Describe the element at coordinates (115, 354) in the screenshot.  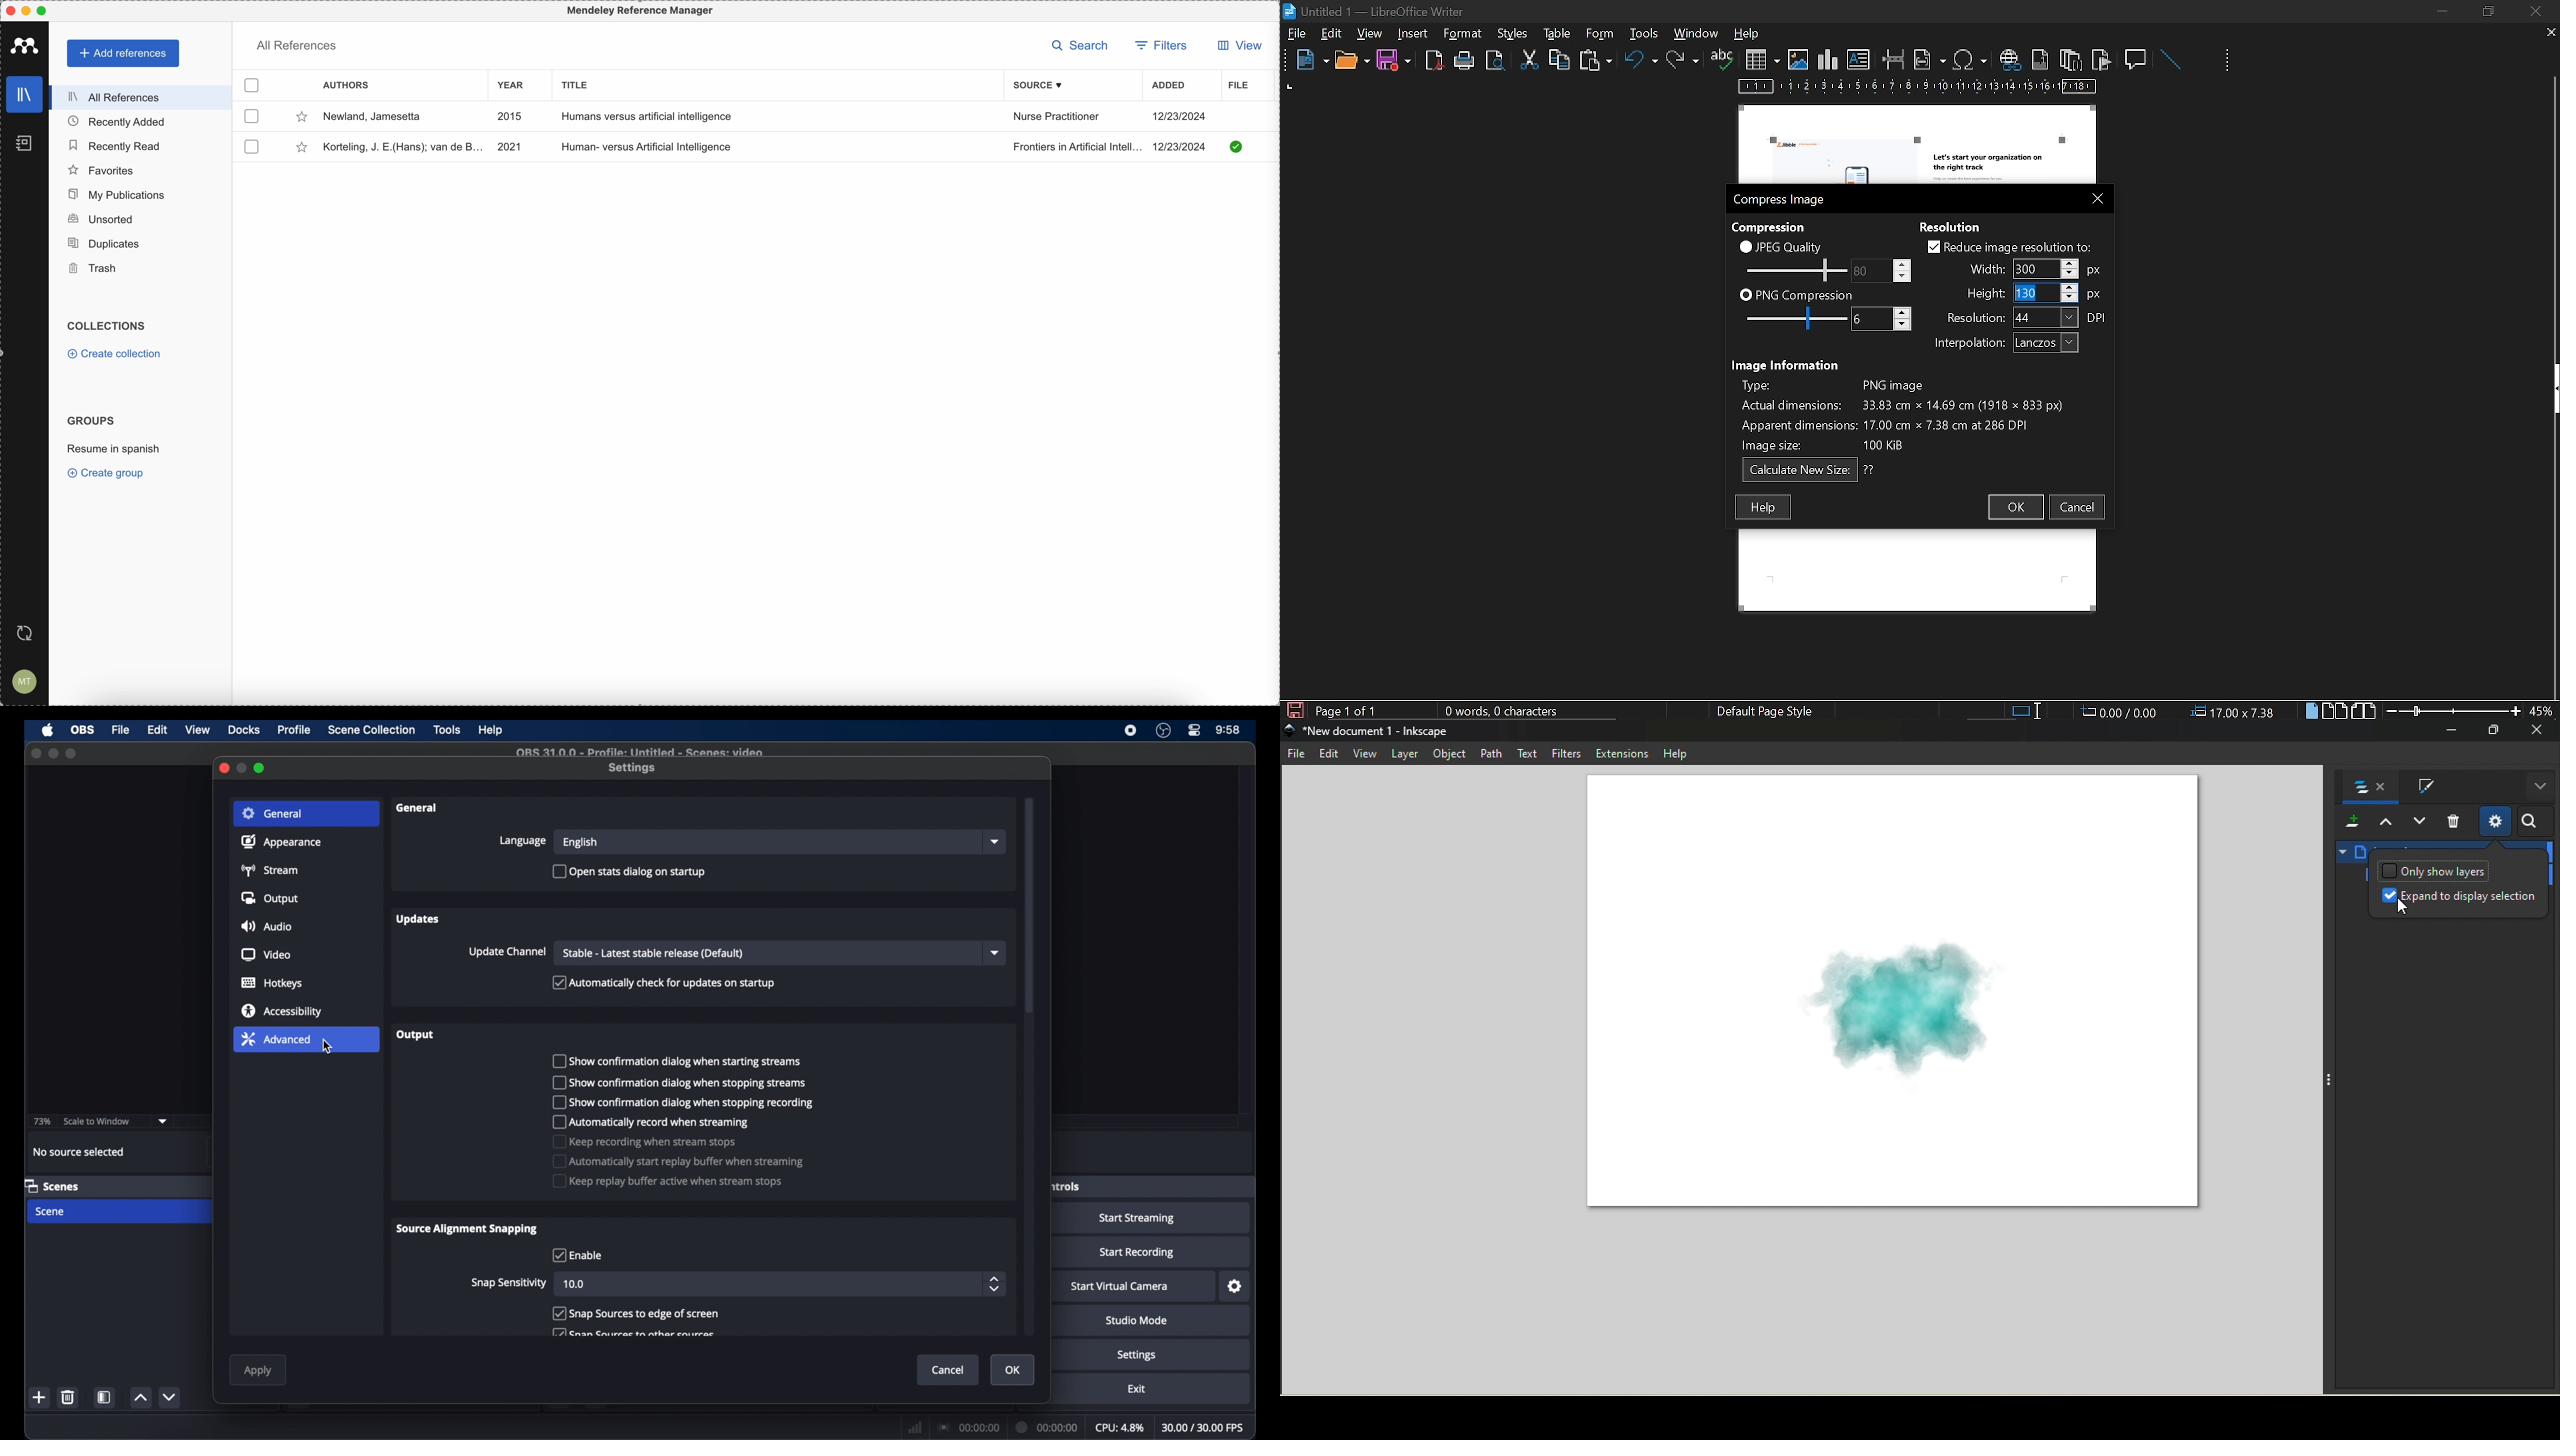
I see `create collection` at that location.